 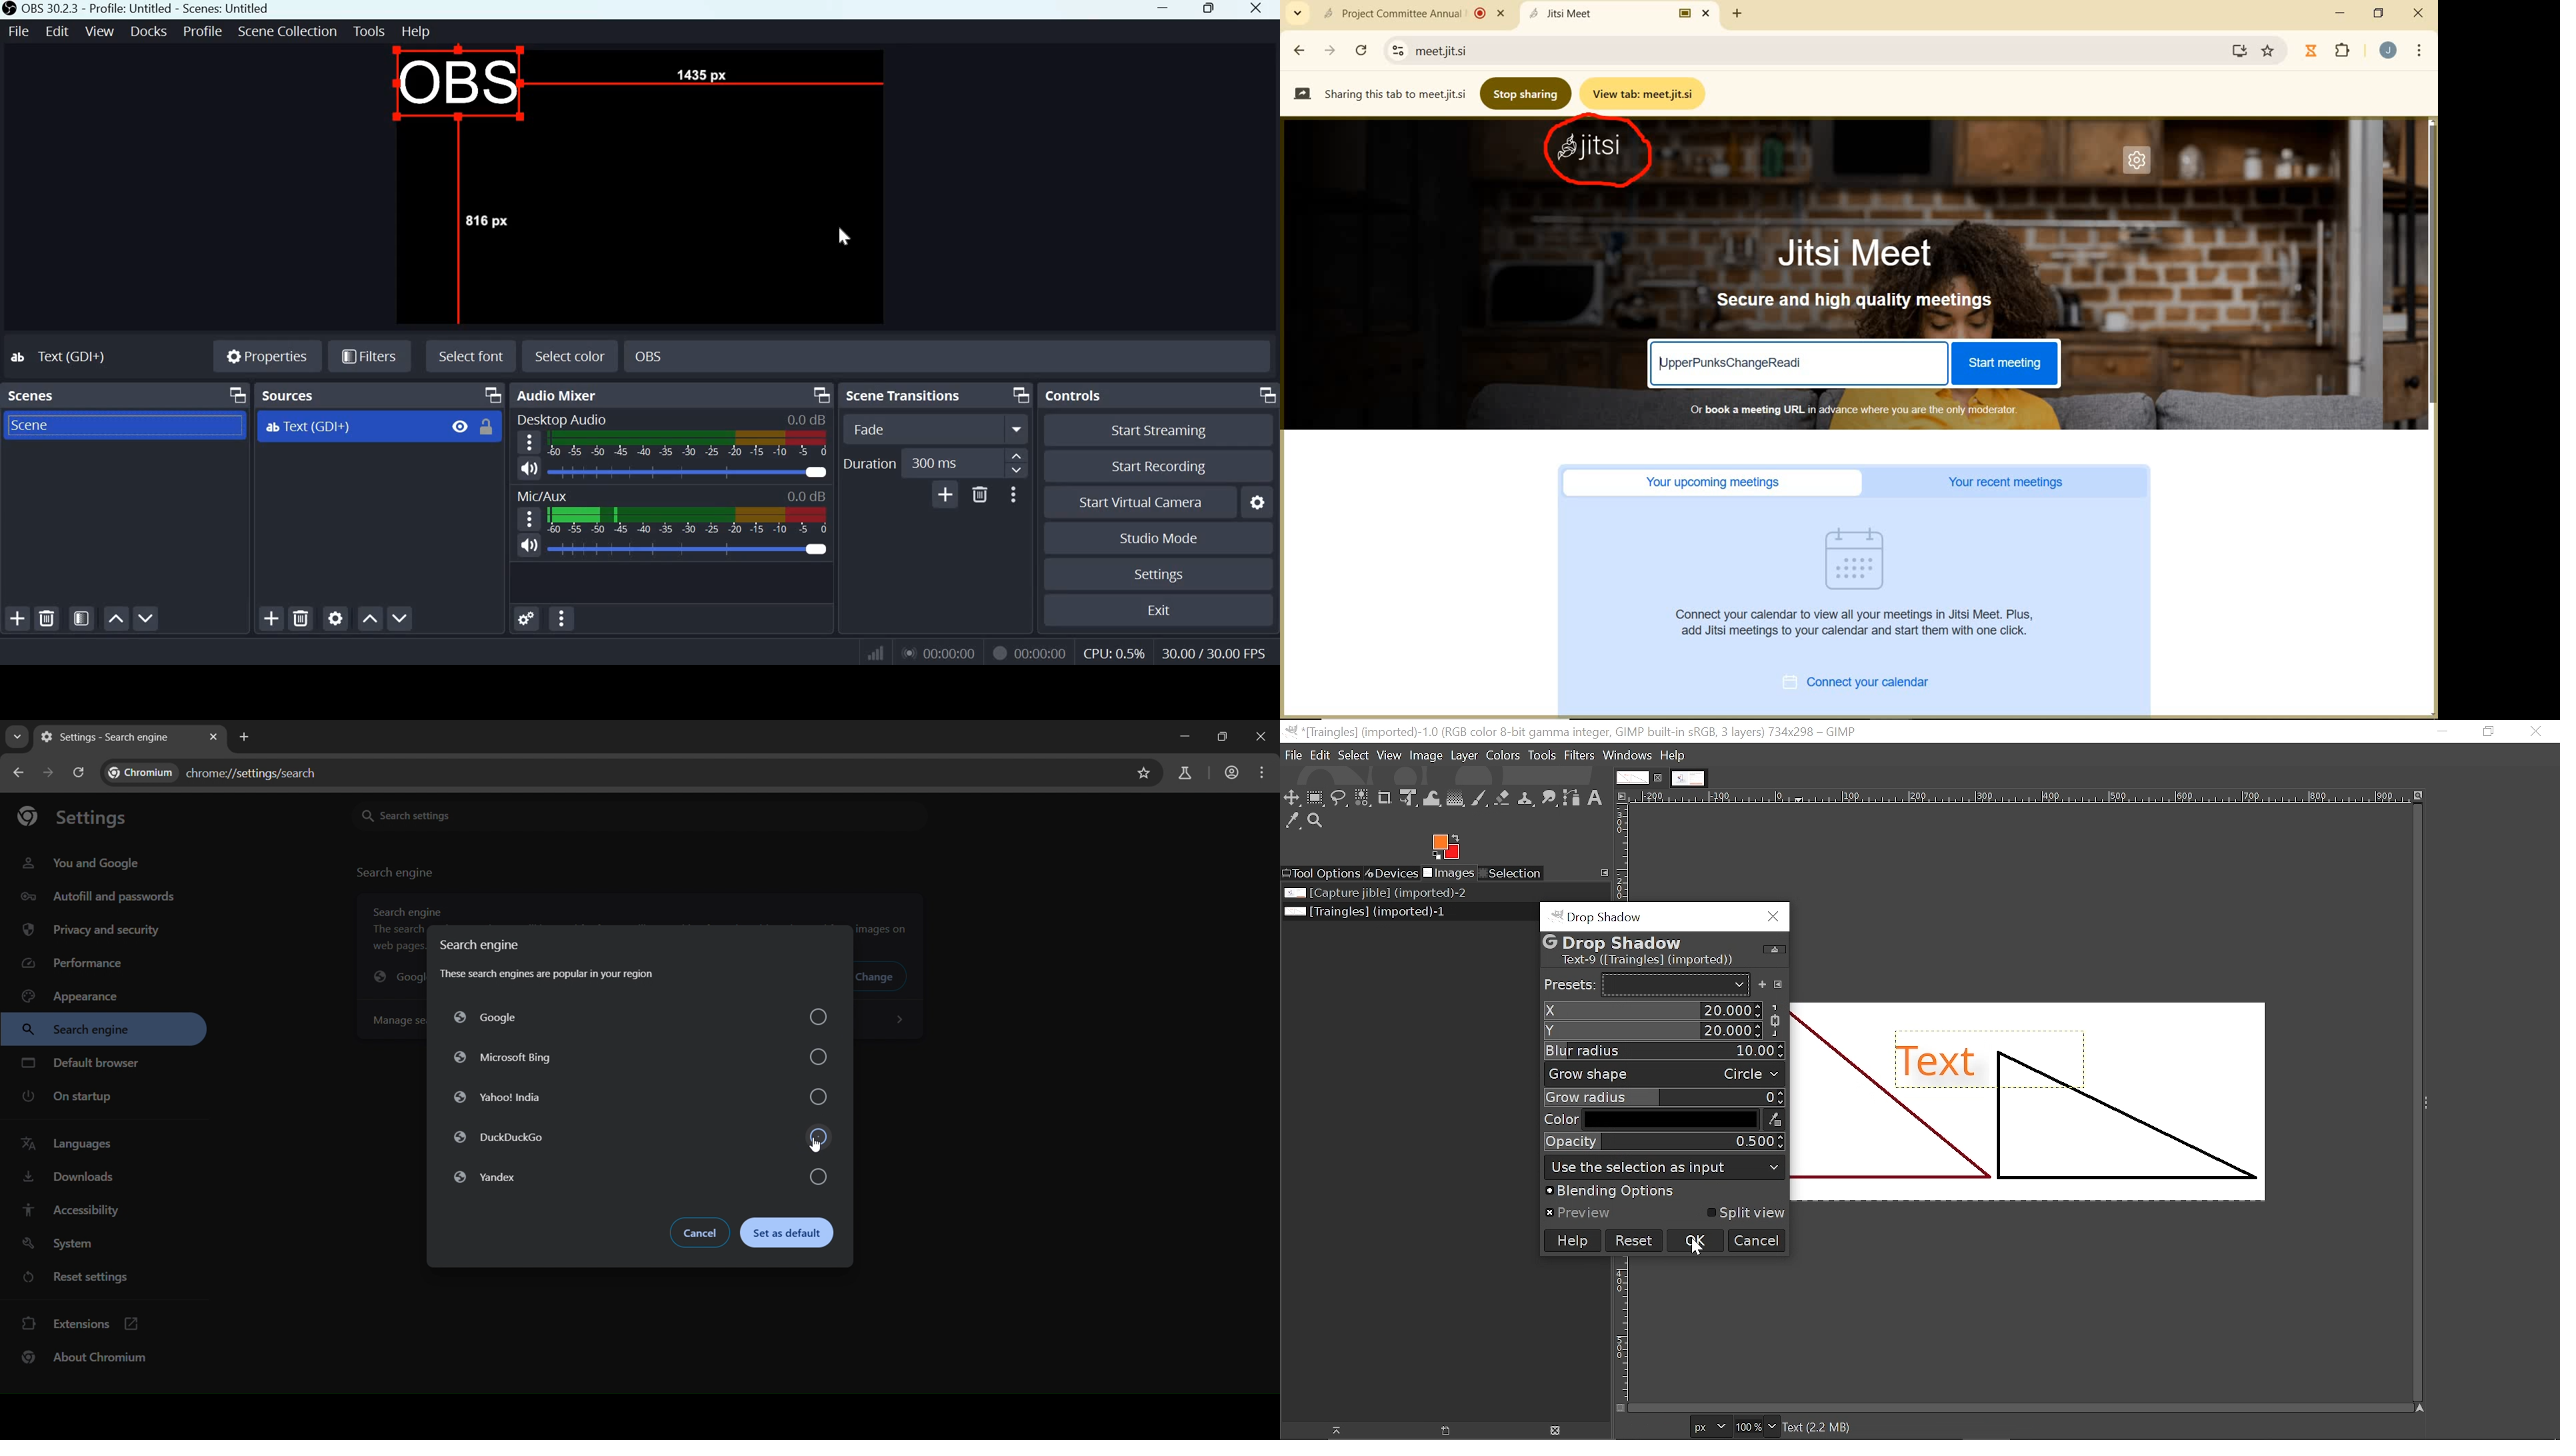 I want to click on Current tab, so click(x=1631, y=778).